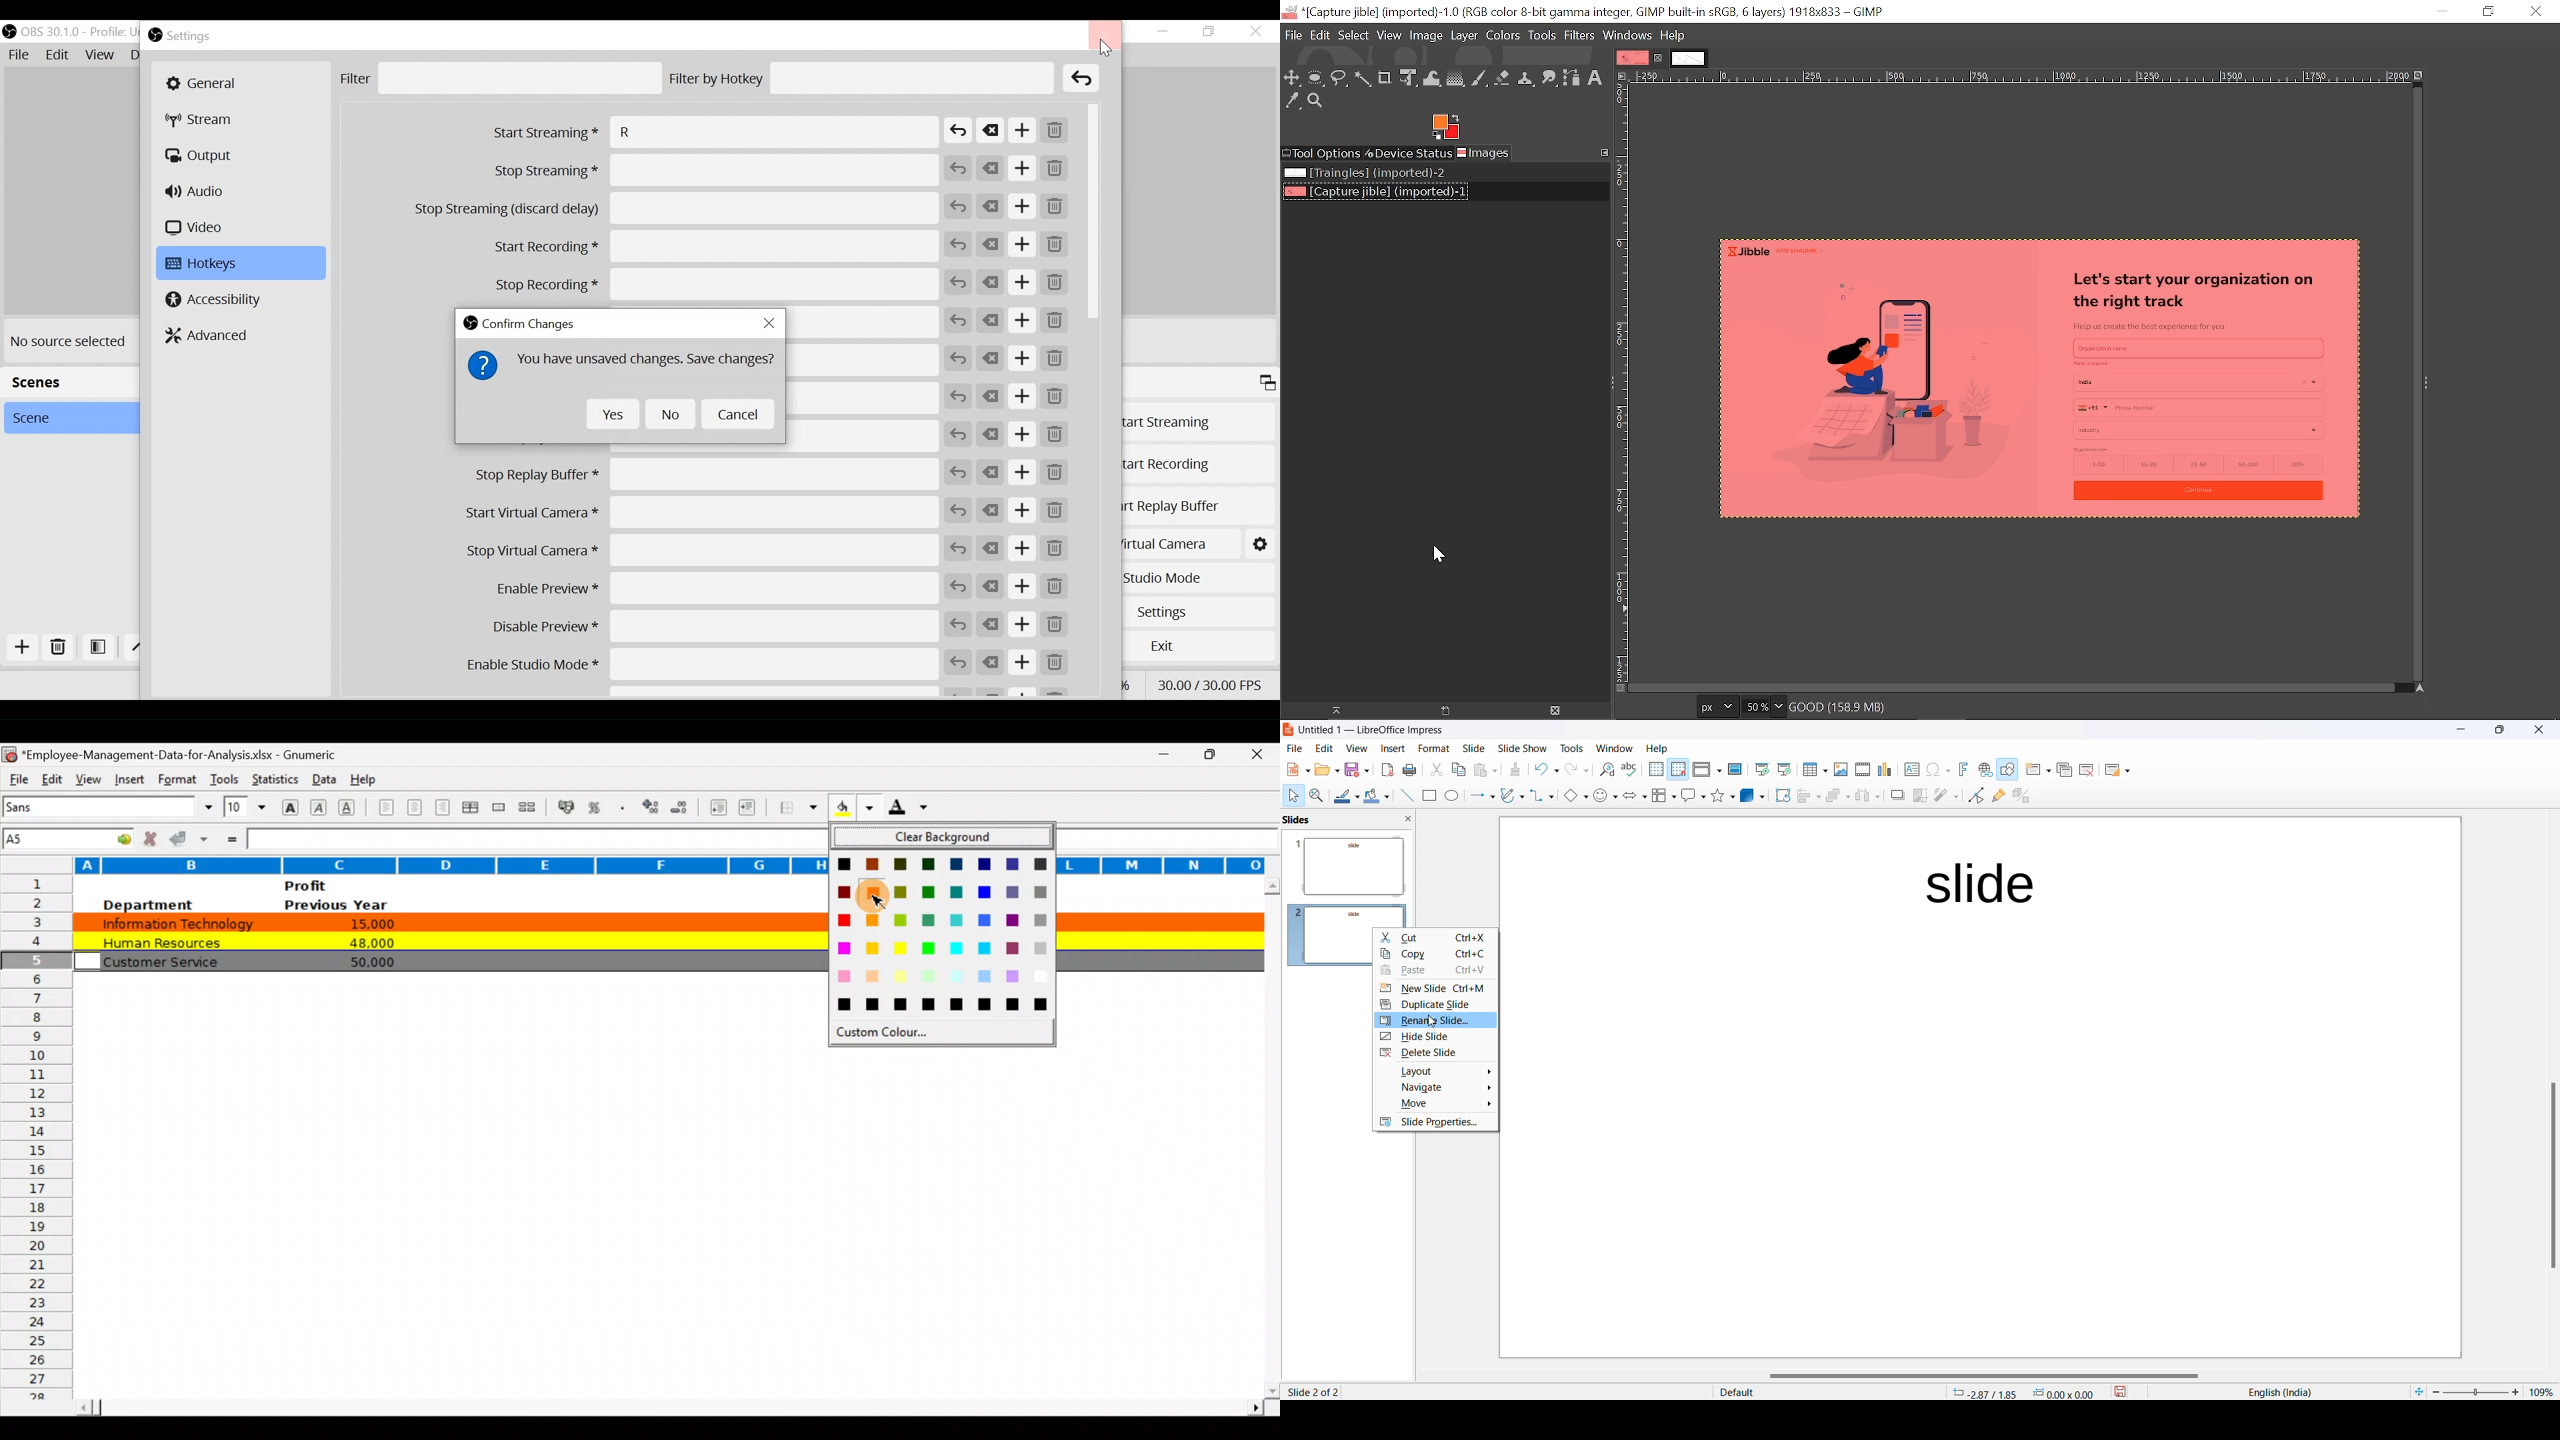 The height and width of the screenshot is (1456, 2576). What do you see at coordinates (1844, 708) in the screenshot?
I see `Current image info` at bounding box center [1844, 708].